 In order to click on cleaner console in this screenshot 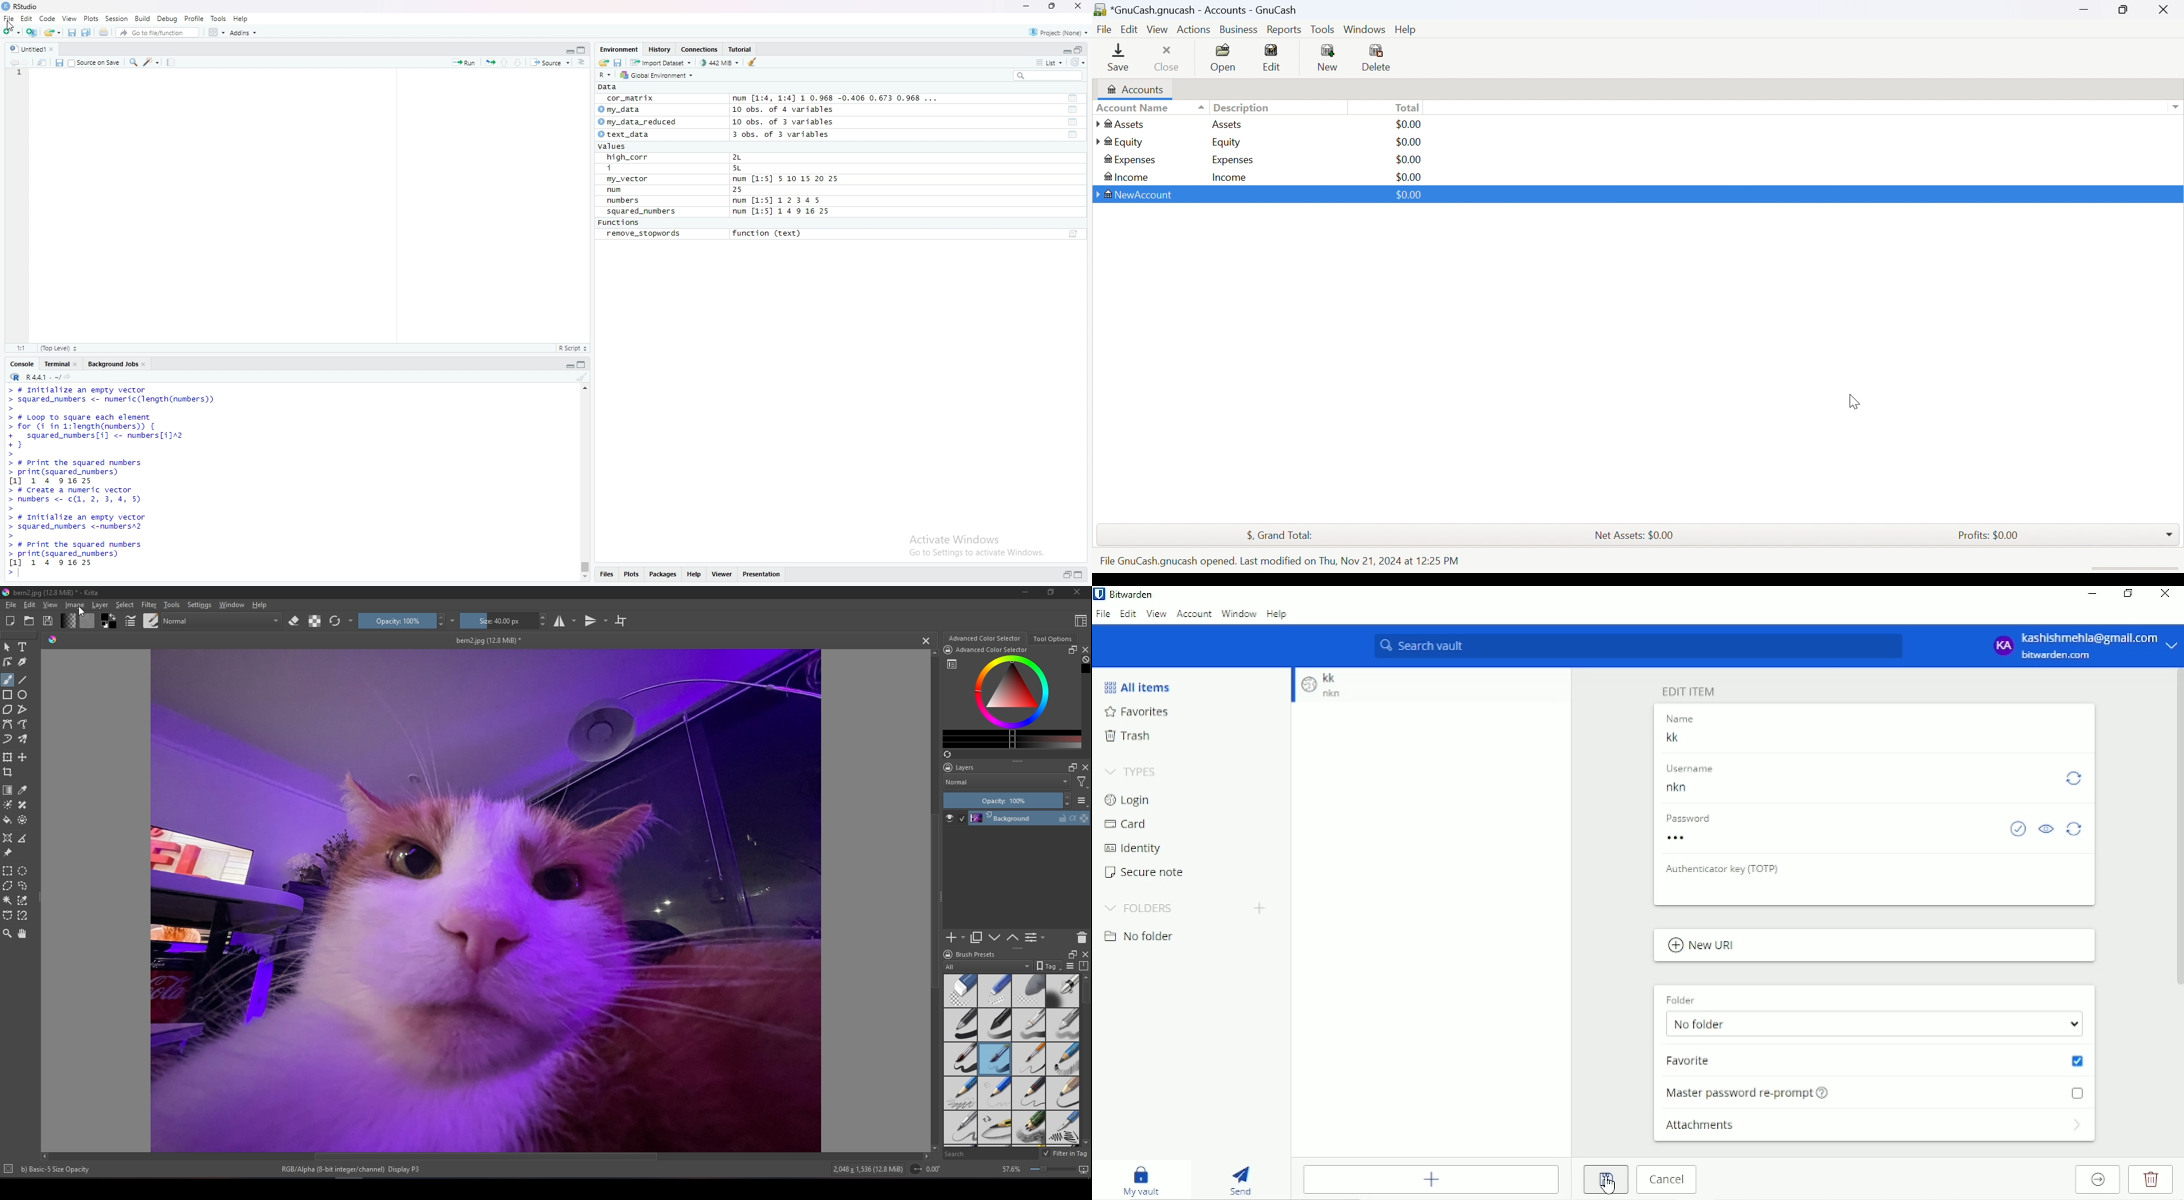, I will do `click(581, 378)`.